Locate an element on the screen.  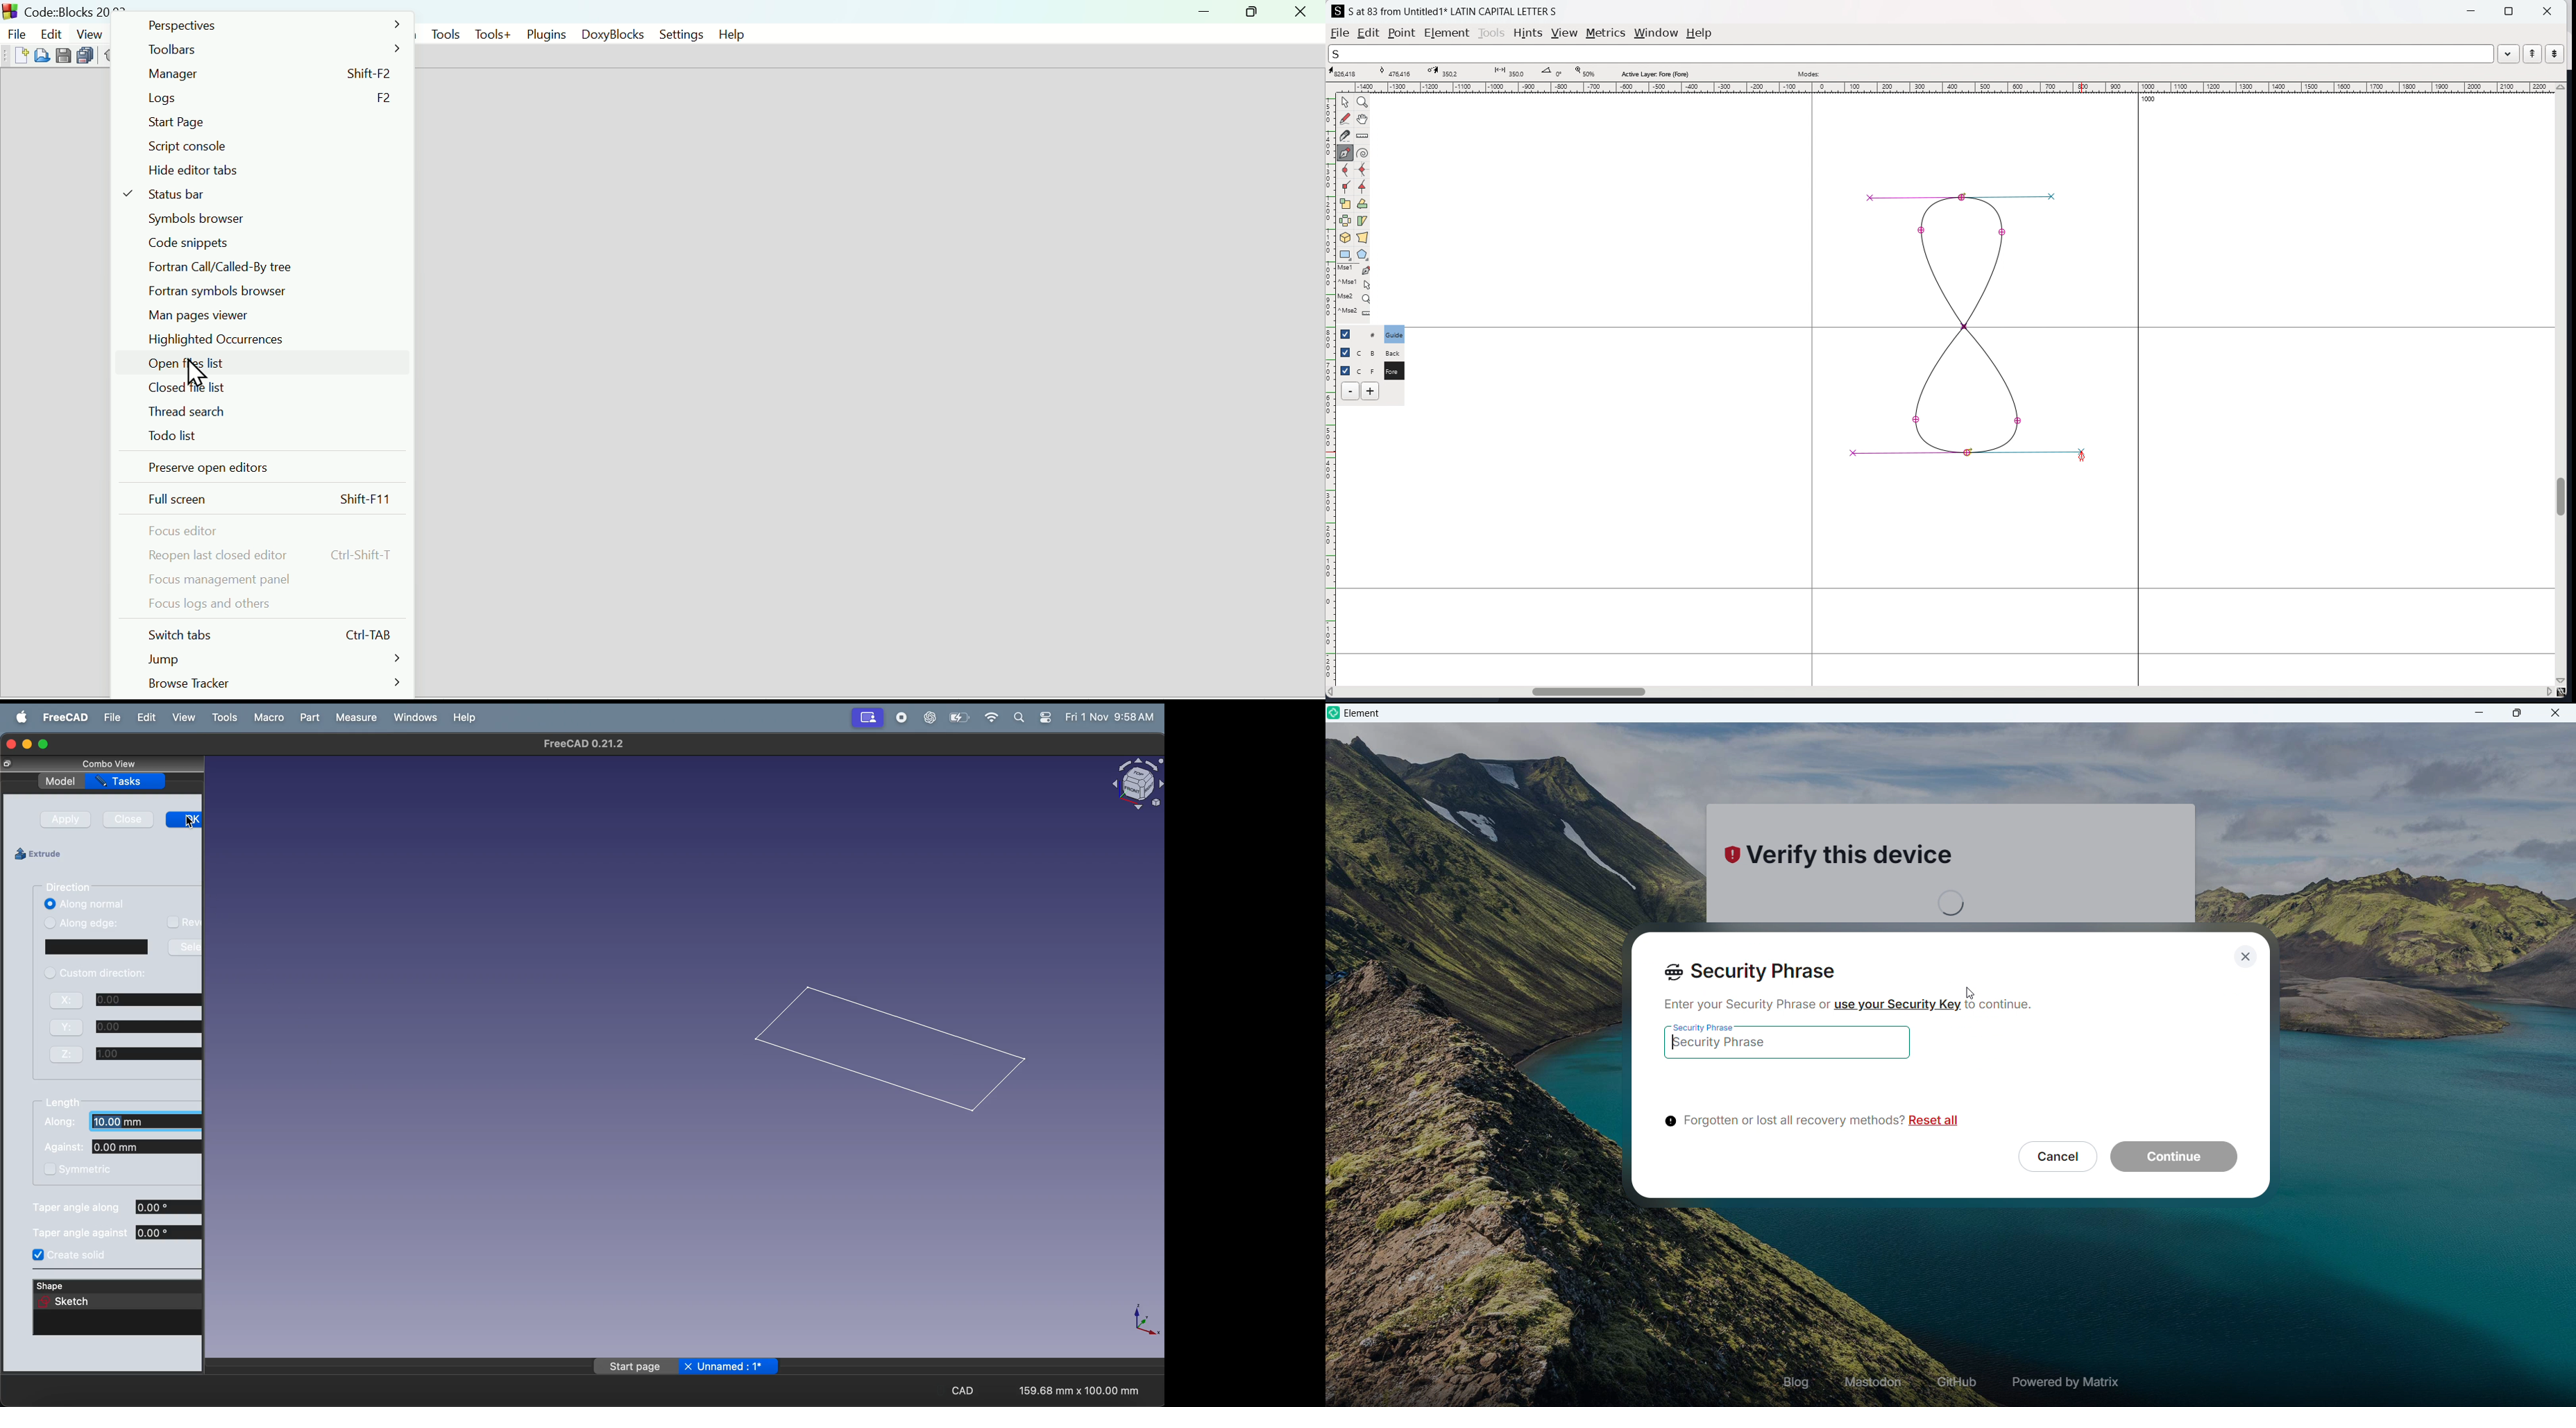
delete layer is located at coordinates (1350, 392).